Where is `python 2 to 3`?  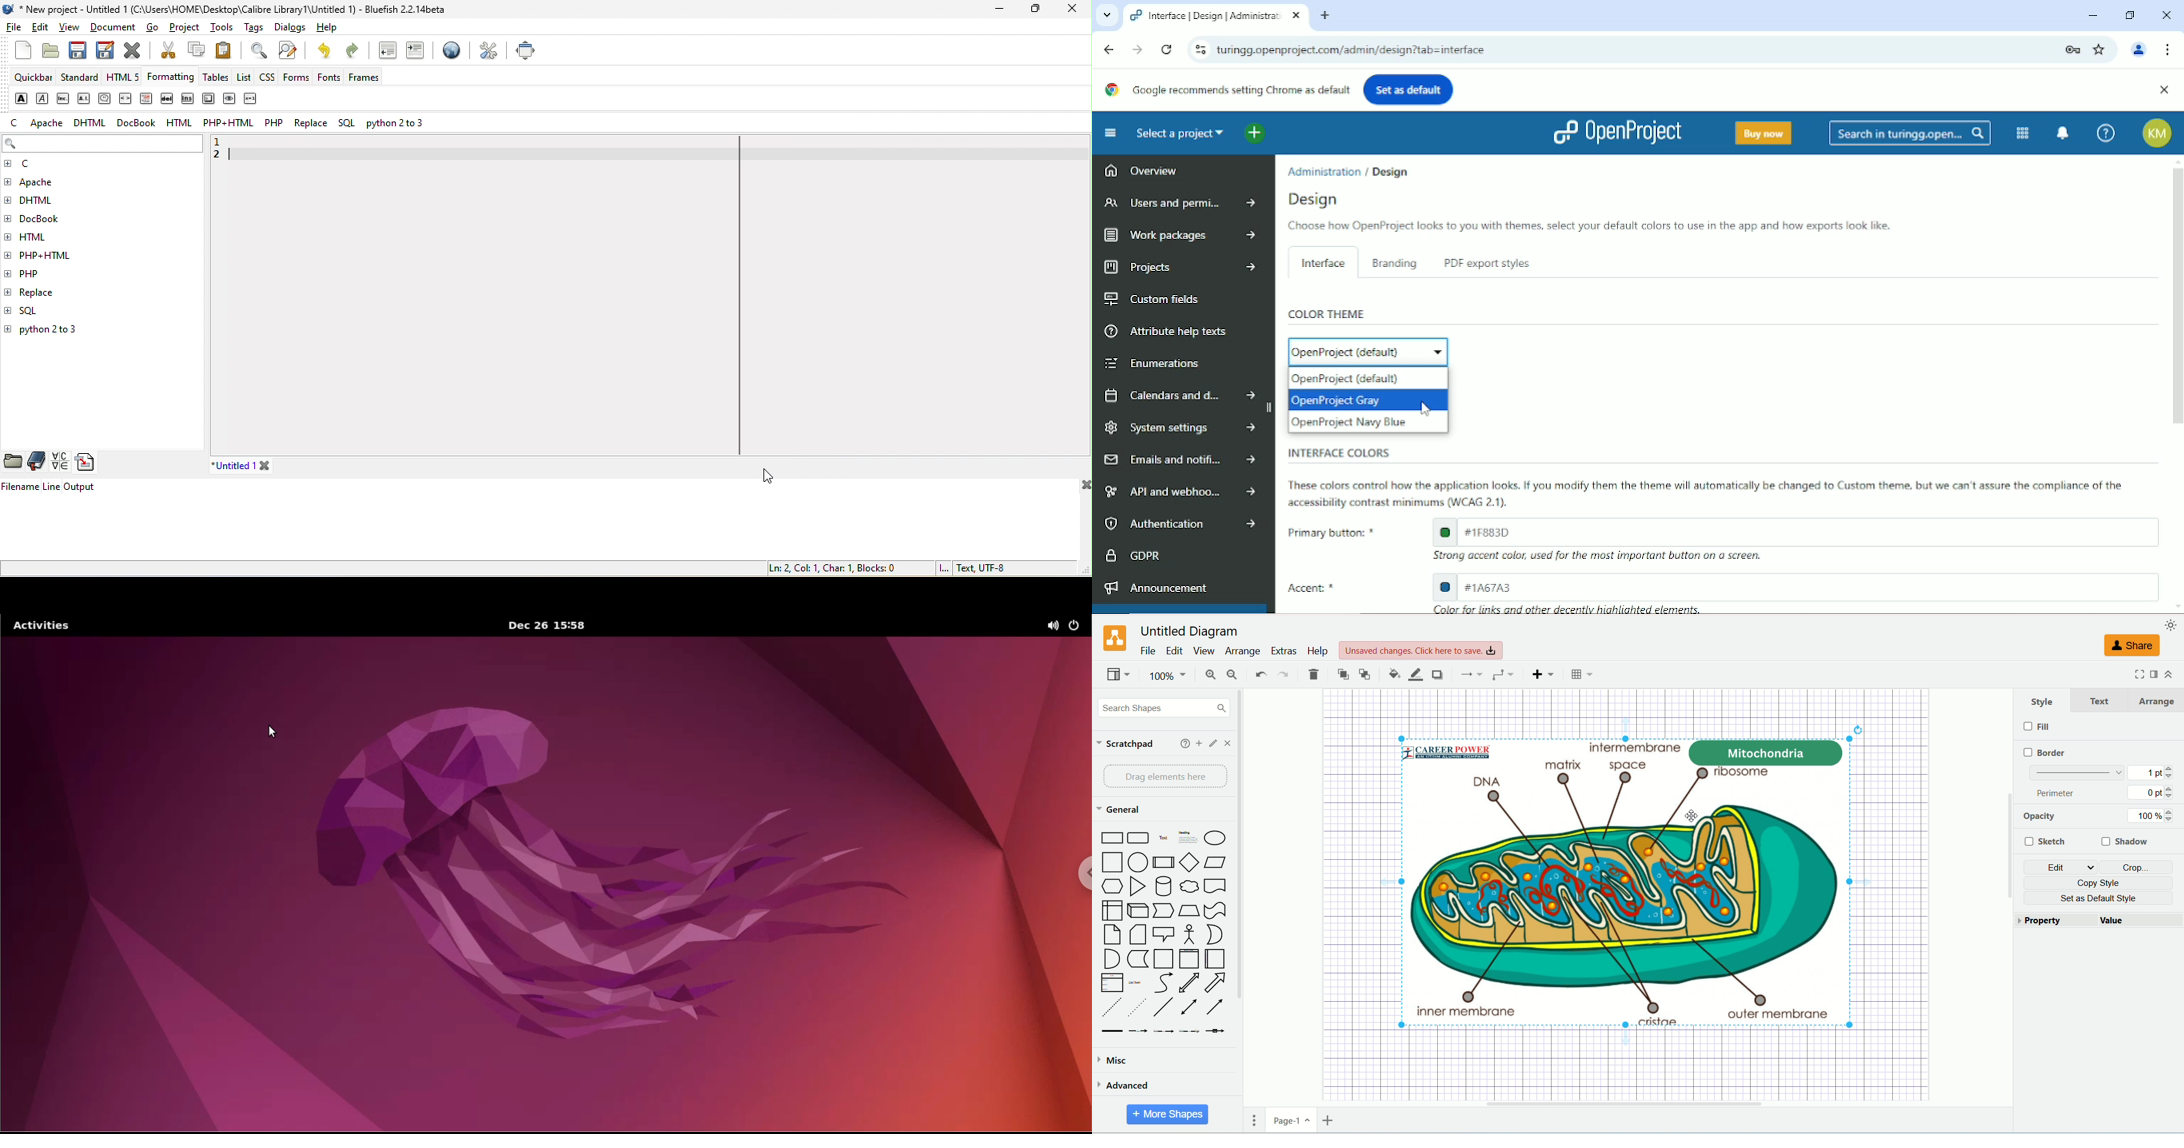
python 2 to 3 is located at coordinates (400, 124).